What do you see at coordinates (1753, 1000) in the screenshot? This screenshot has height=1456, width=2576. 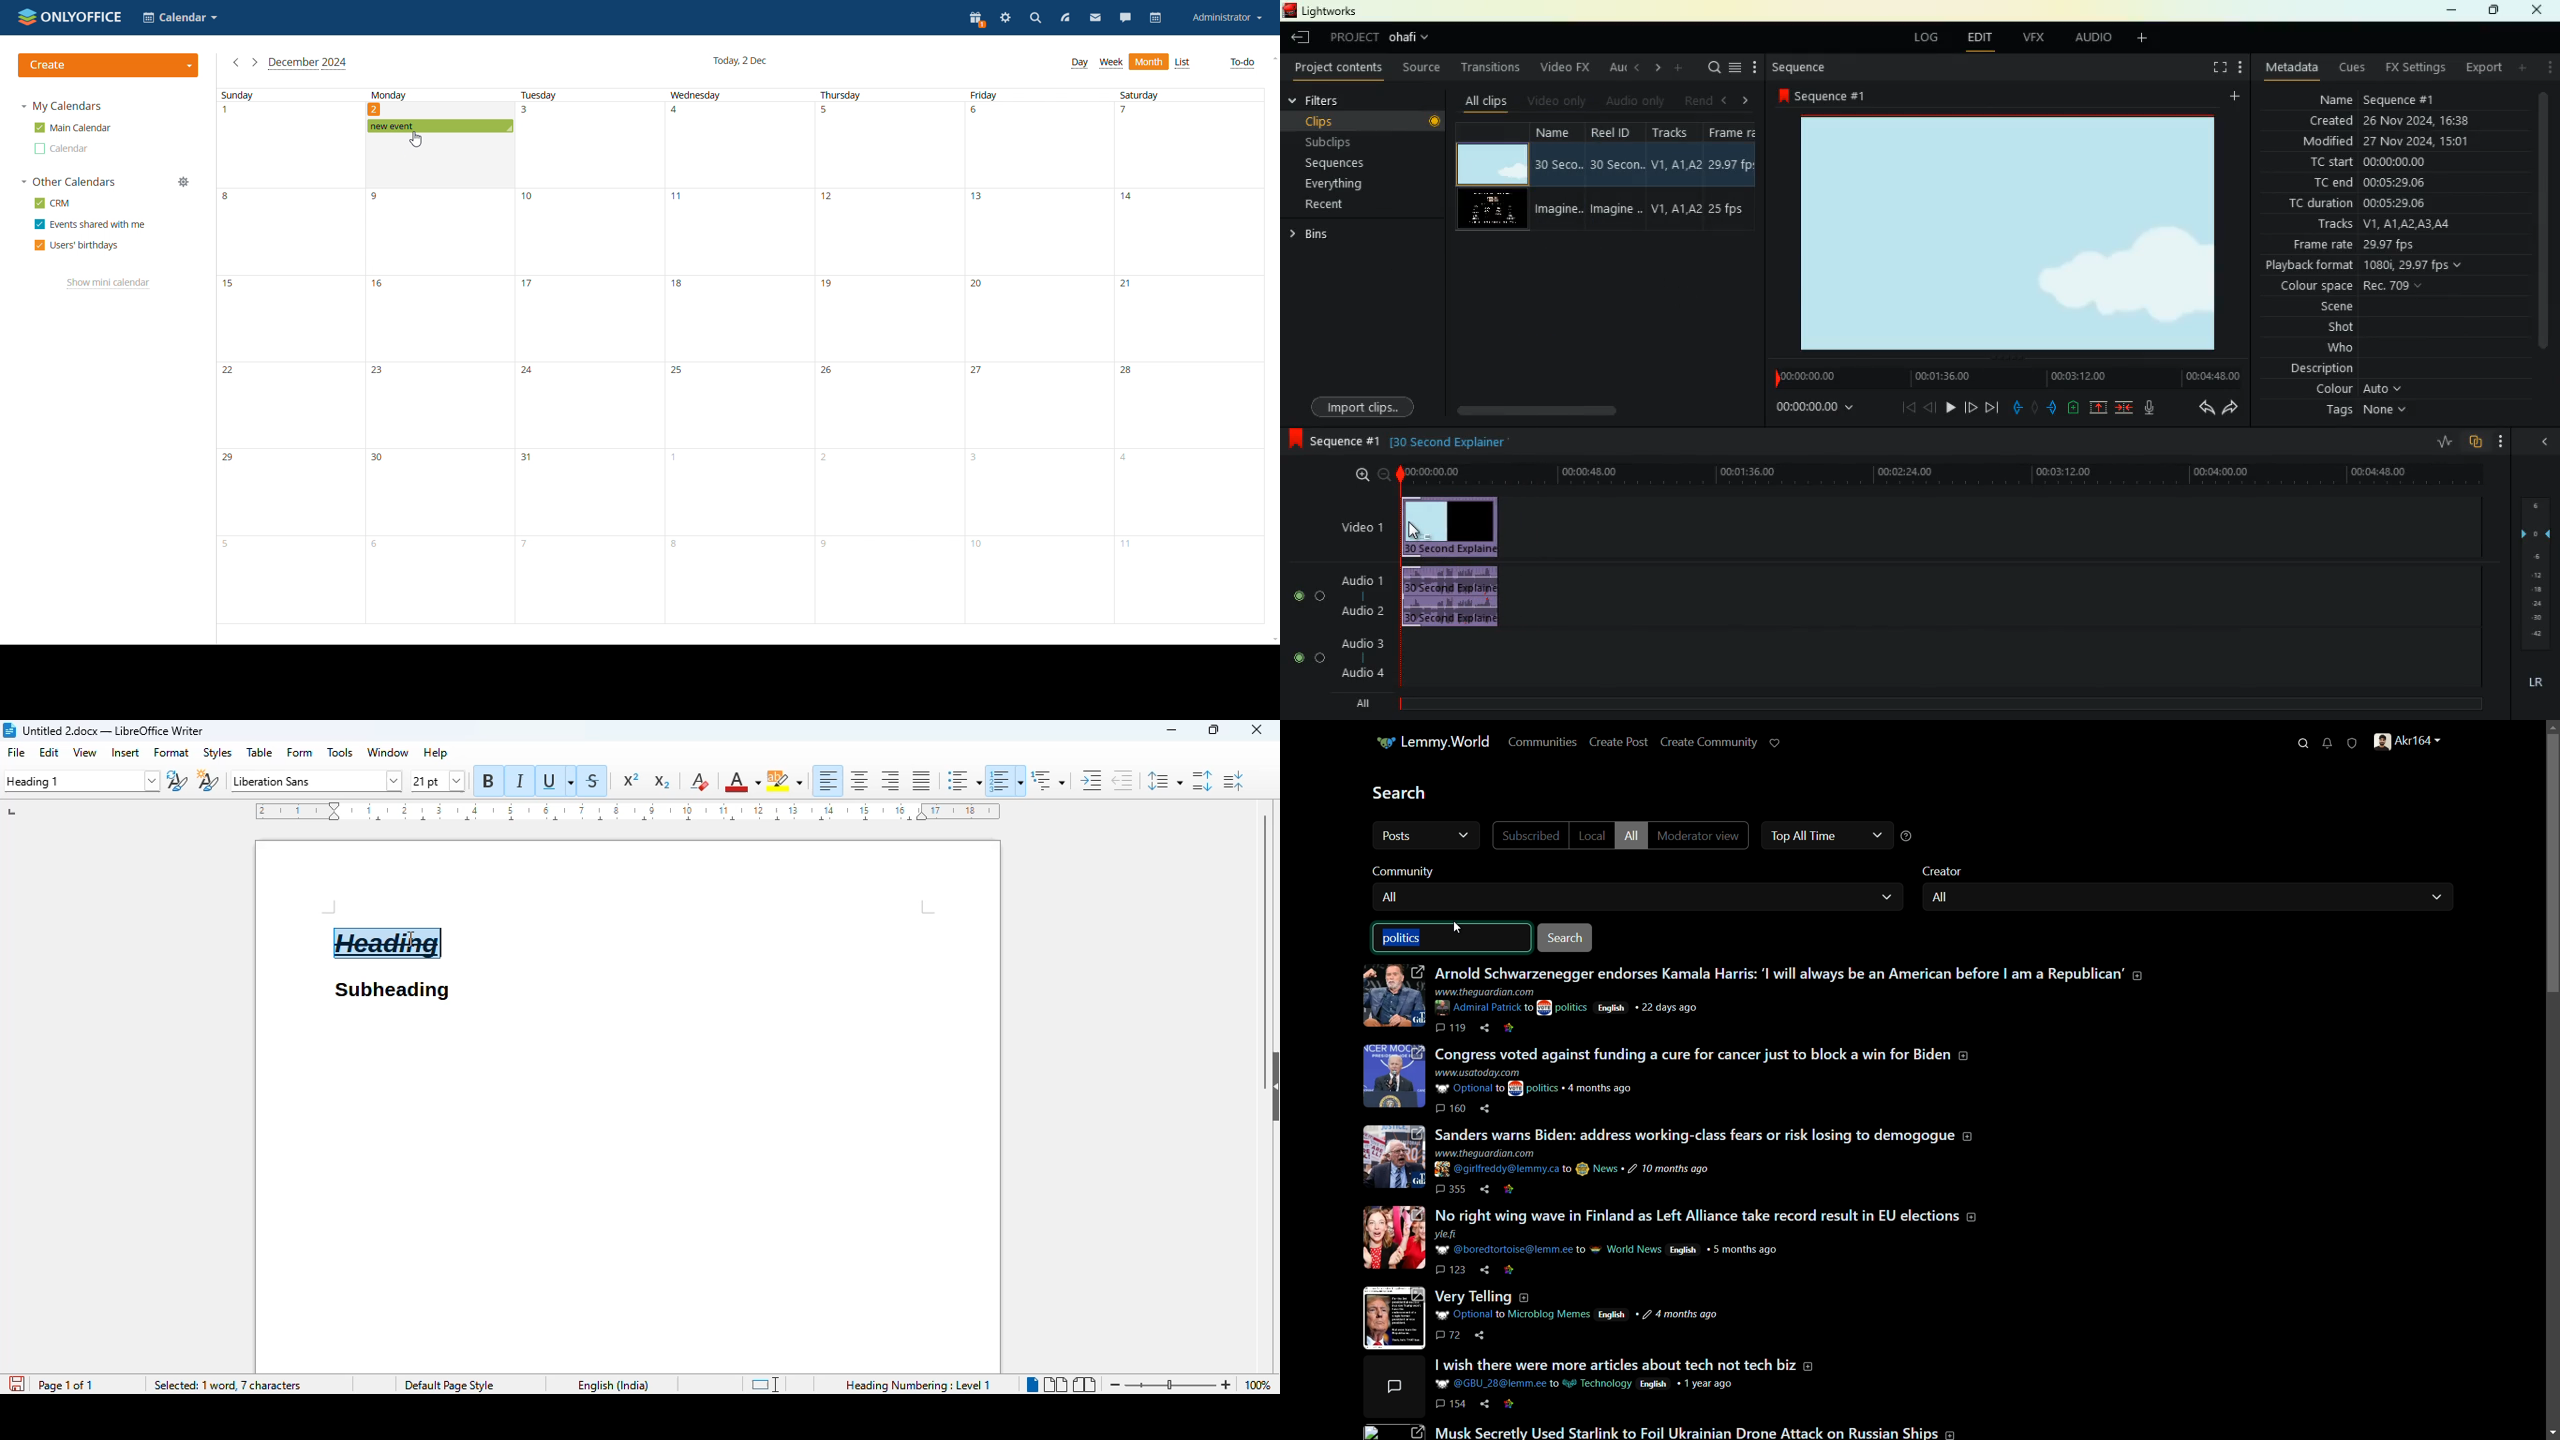 I see `post-1` at bounding box center [1753, 1000].